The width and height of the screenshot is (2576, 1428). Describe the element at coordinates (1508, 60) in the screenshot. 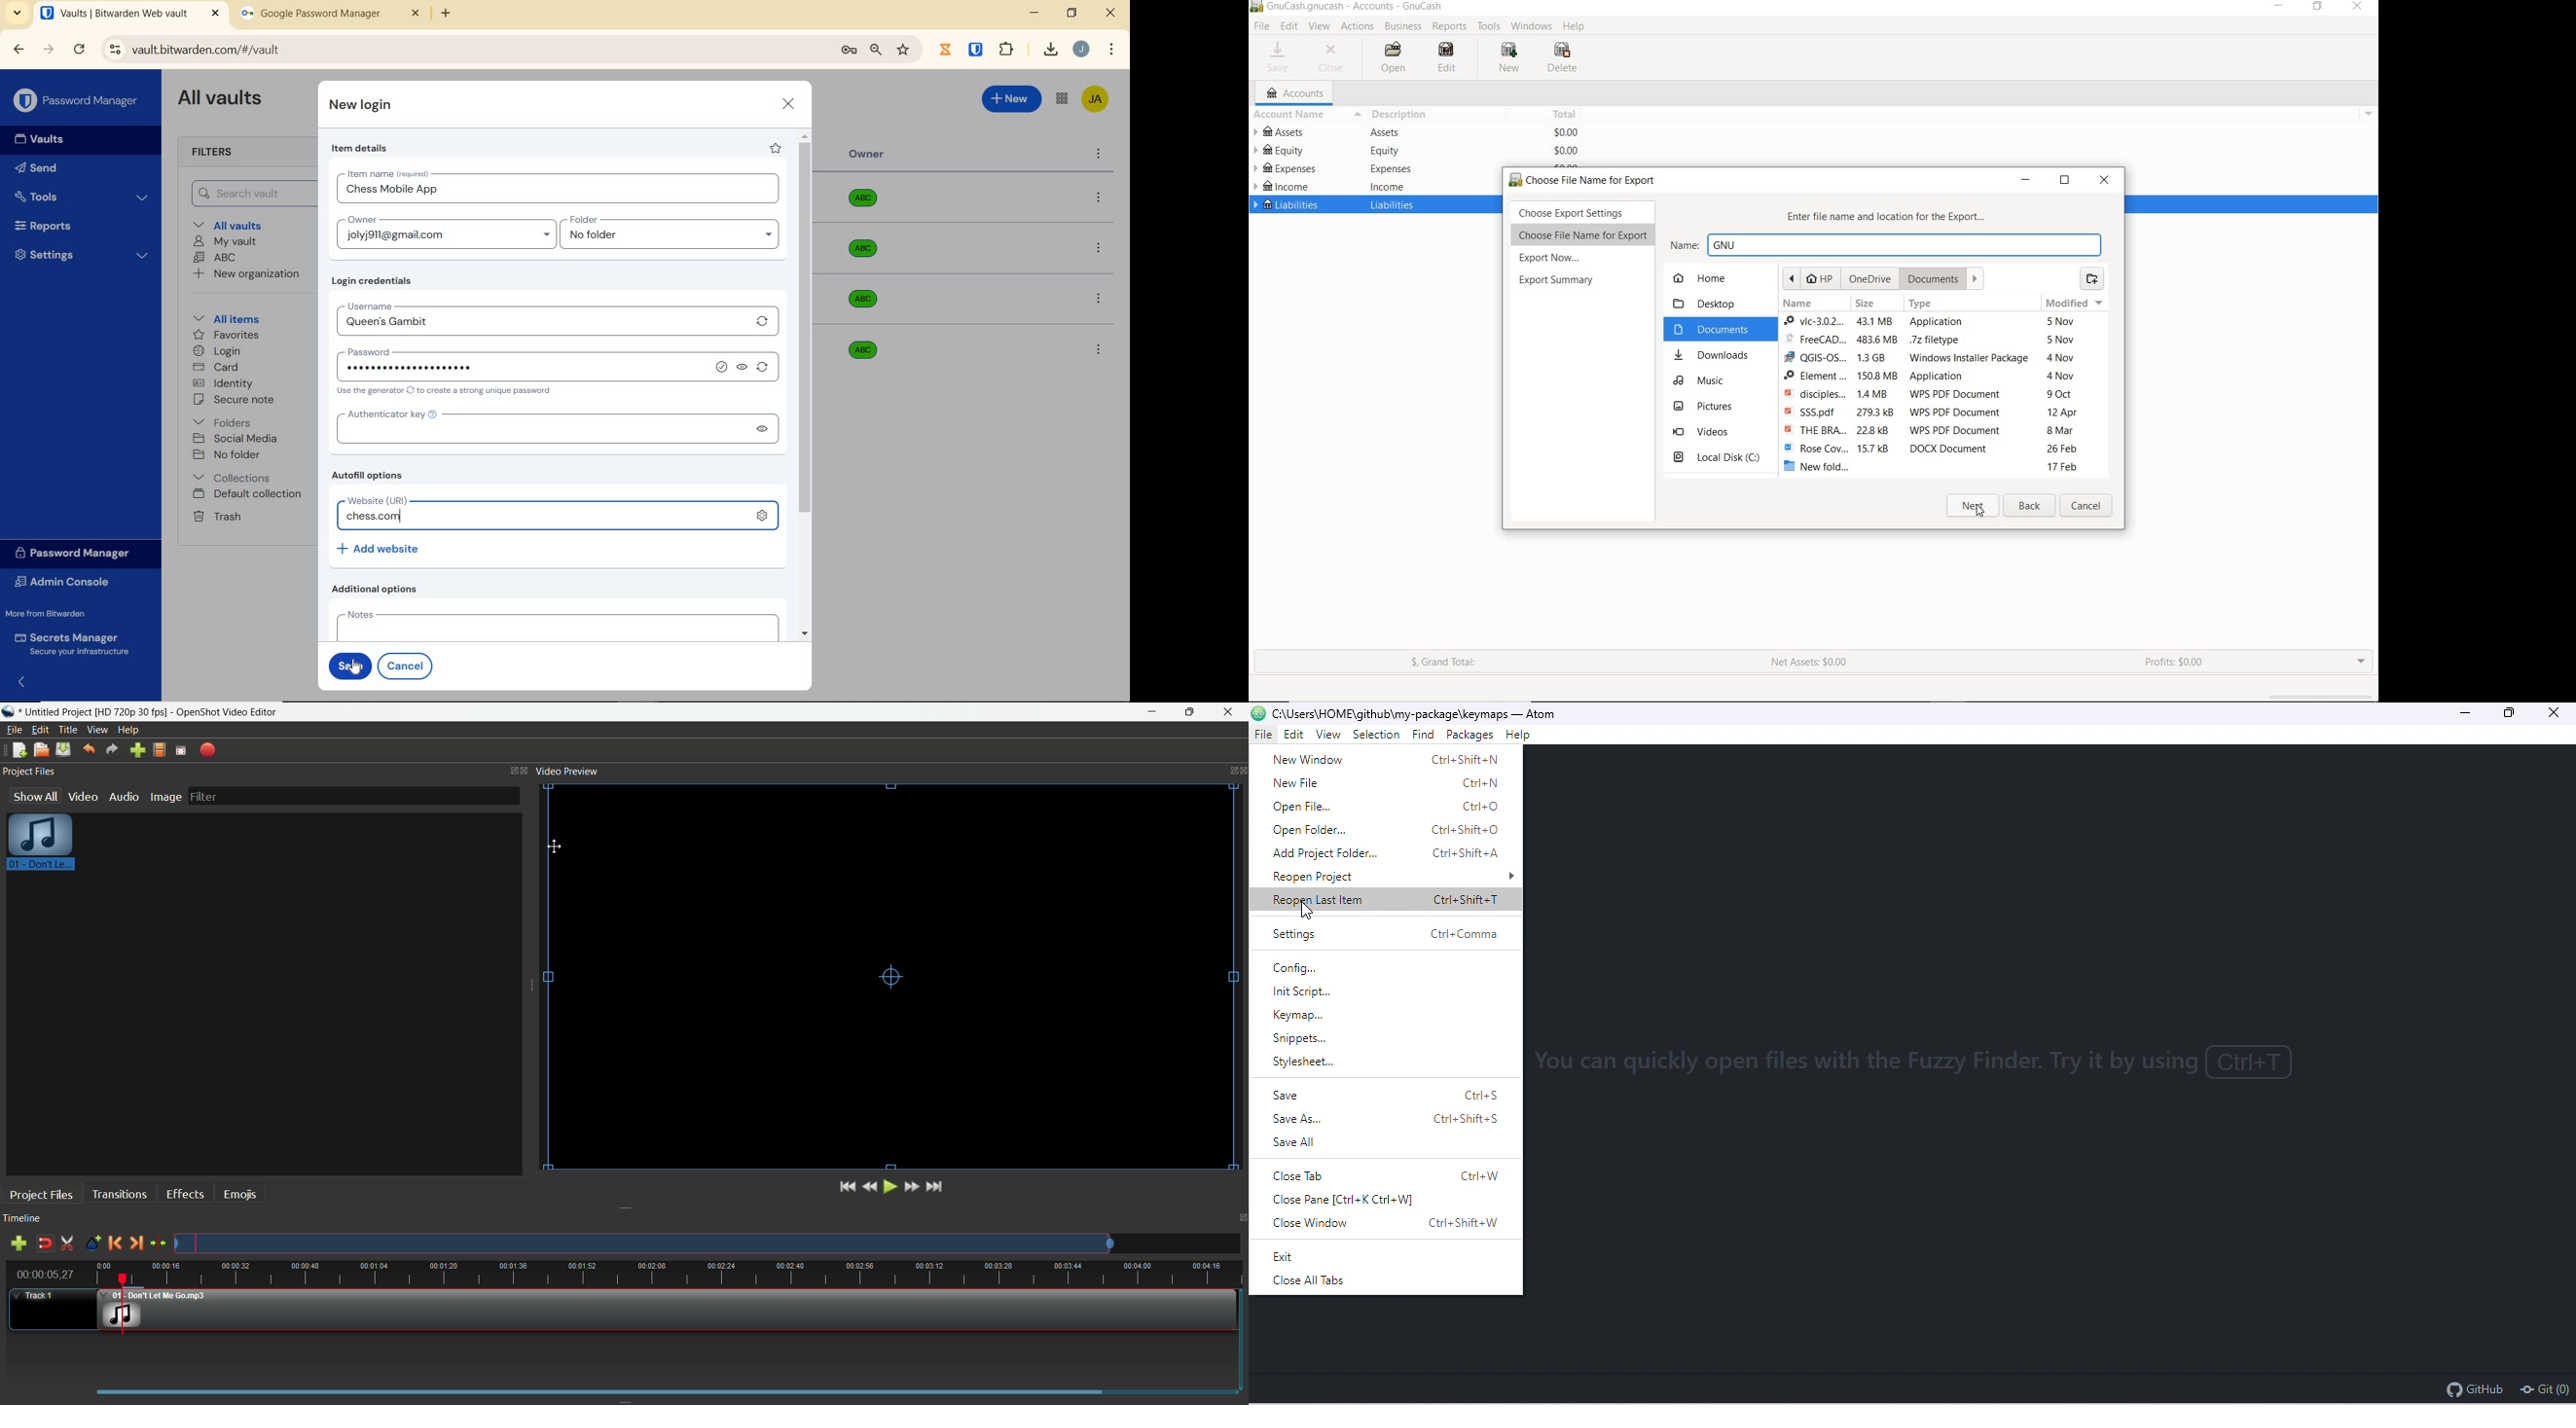

I see `NEW` at that location.